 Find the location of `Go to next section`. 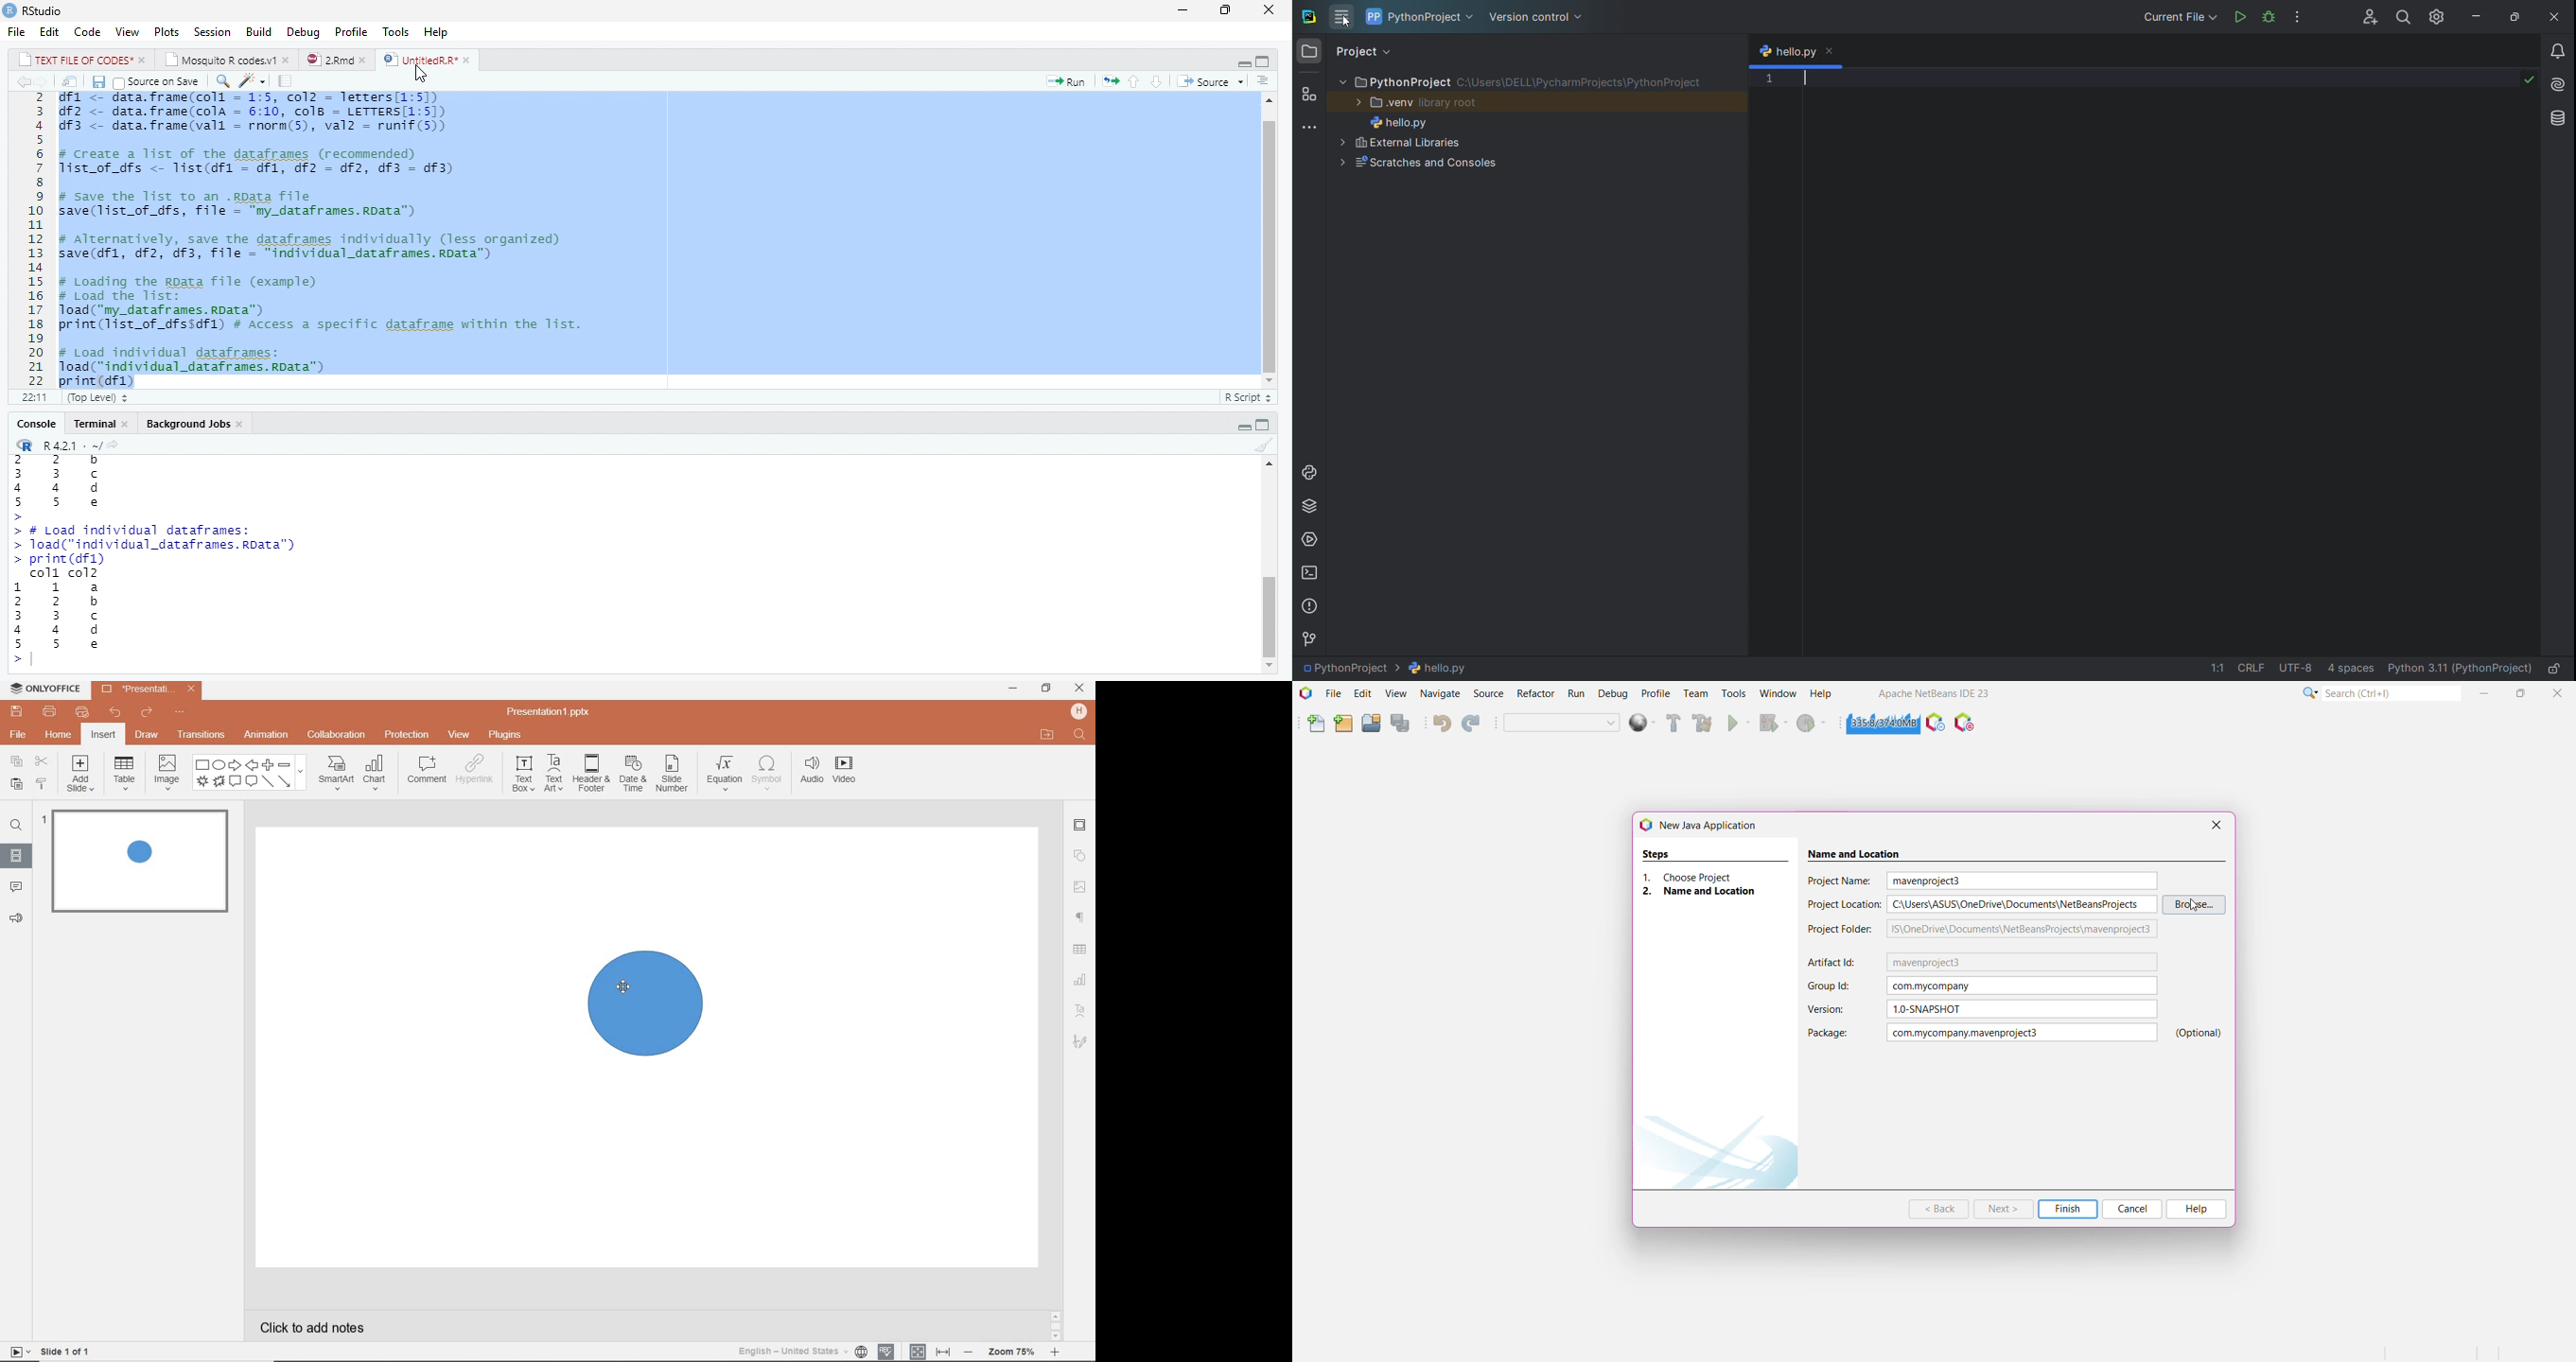

Go to next section is located at coordinates (1157, 82).